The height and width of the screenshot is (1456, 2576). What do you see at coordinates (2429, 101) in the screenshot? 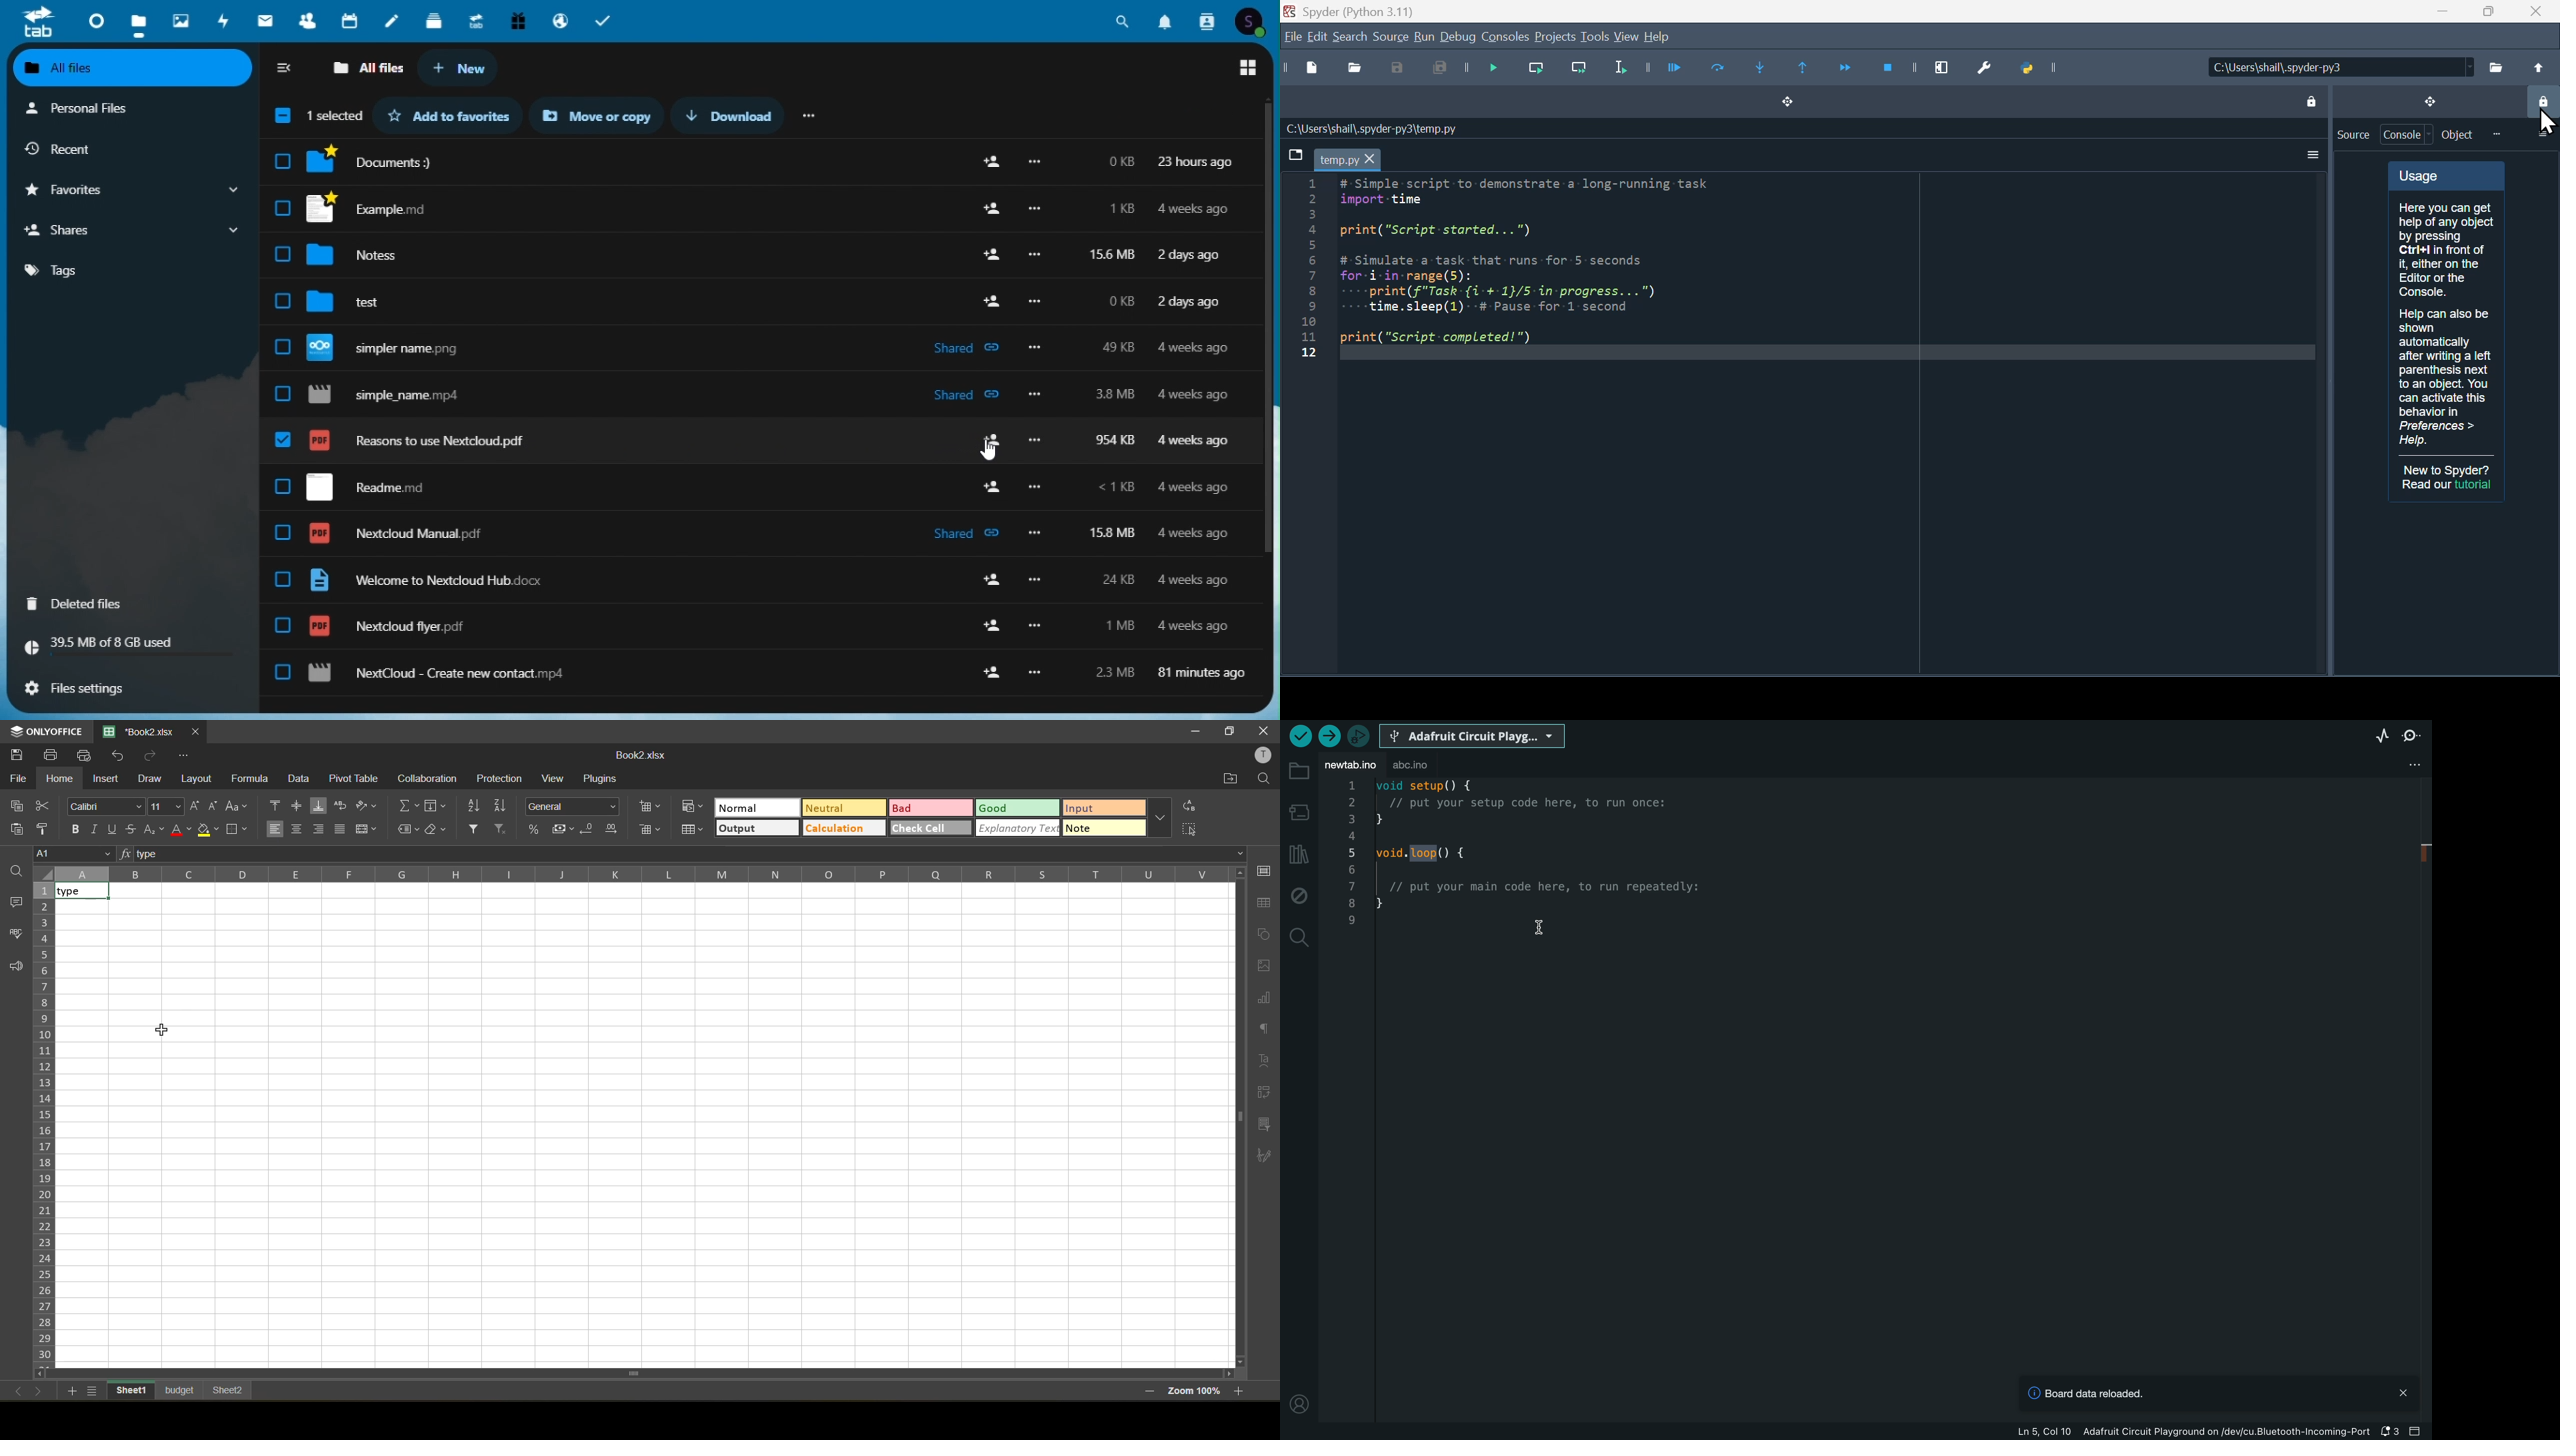
I see `drag and drop` at bounding box center [2429, 101].